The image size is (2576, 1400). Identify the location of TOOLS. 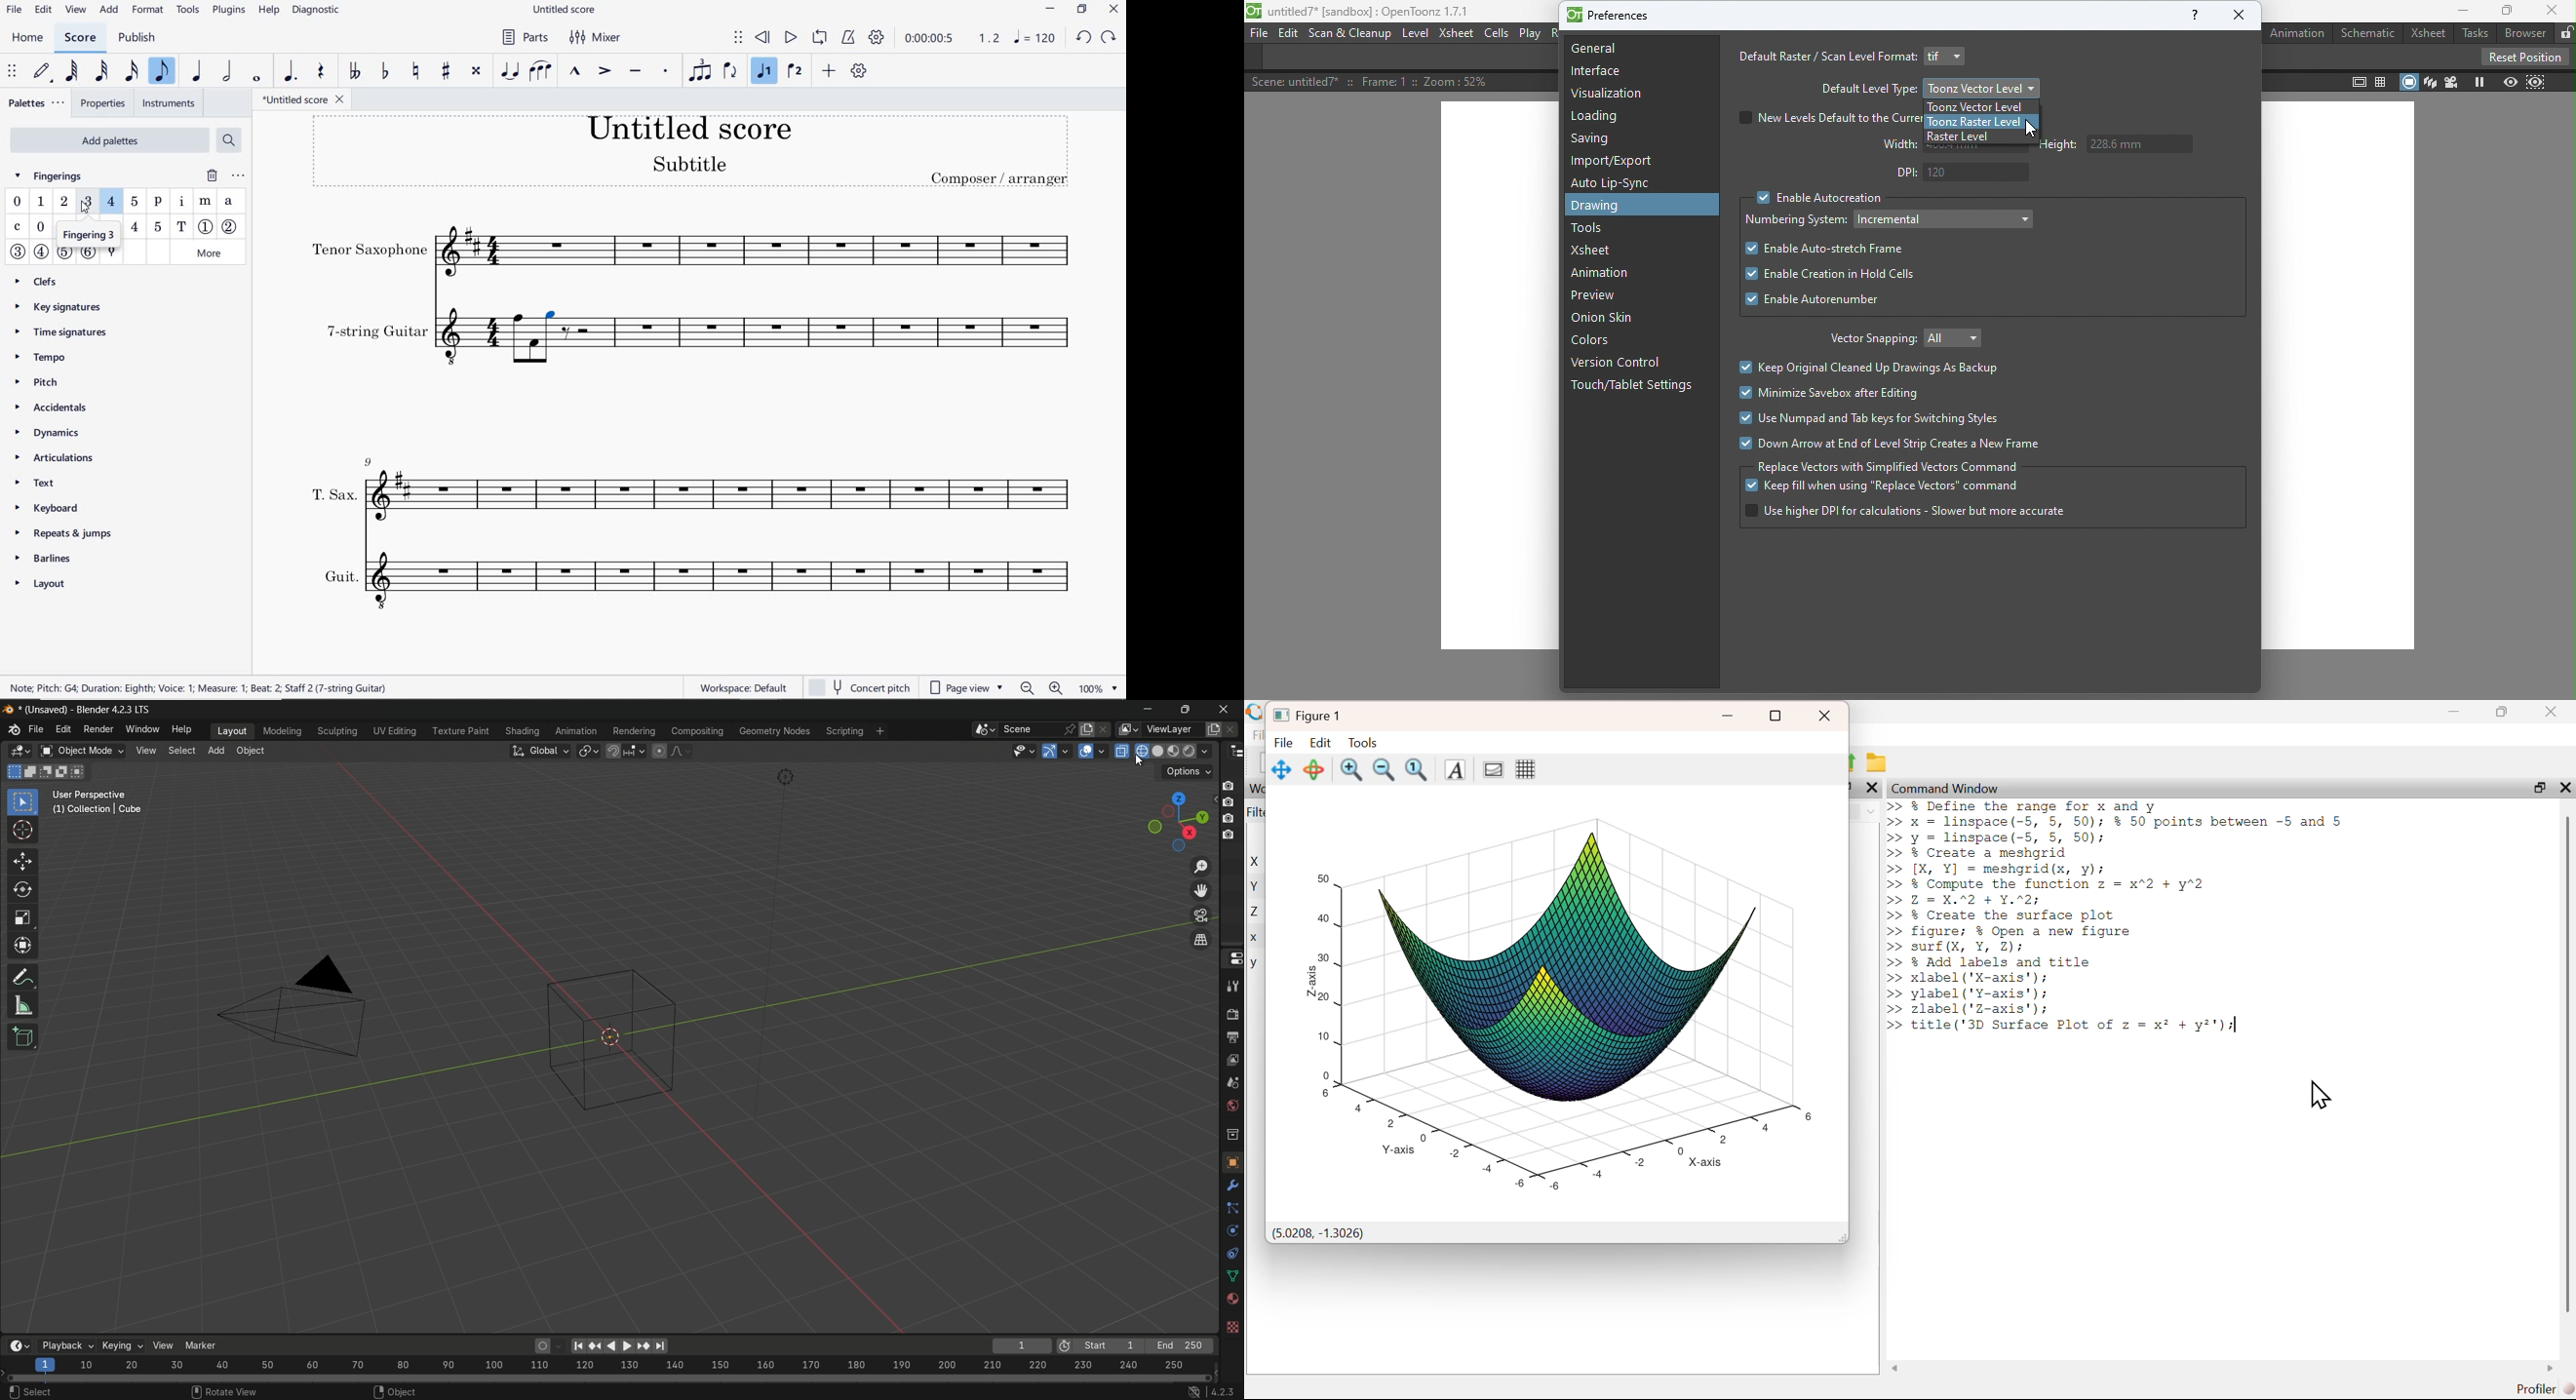
(188, 11).